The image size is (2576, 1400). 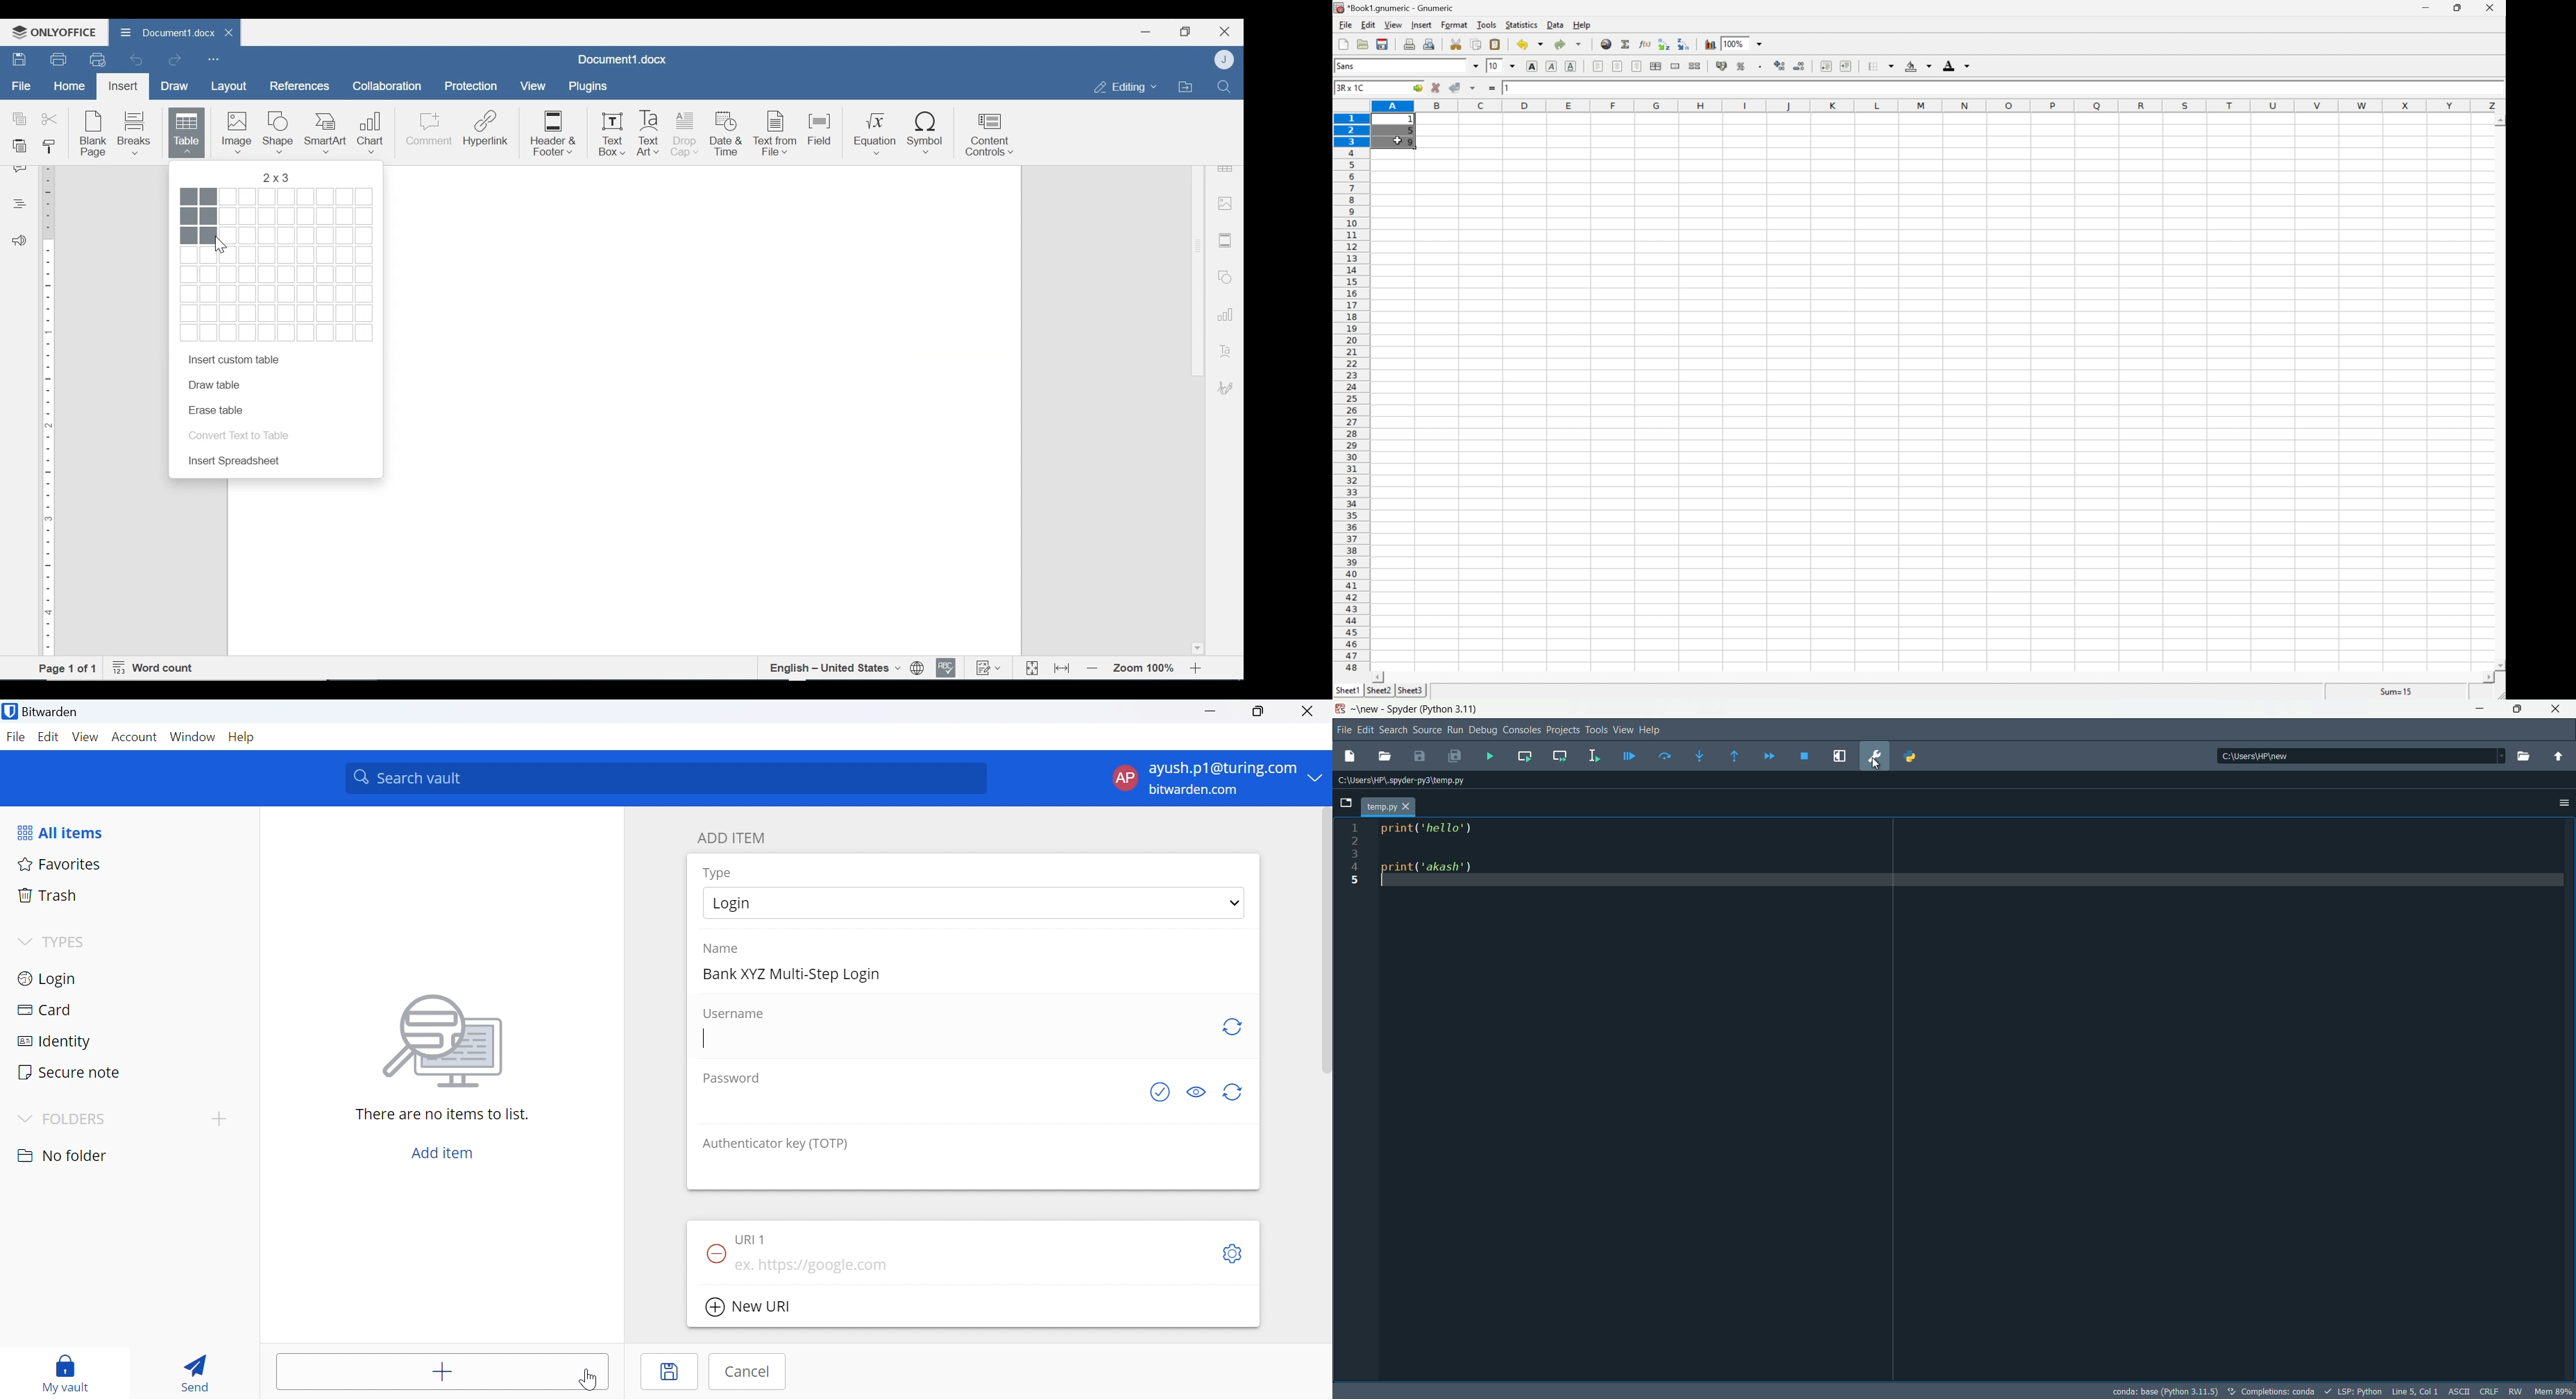 What do you see at coordinates (1424, 854) in the screenshot?
I see `code editor - print('hello') print ('akash')` at bounding box center [1424, 854].